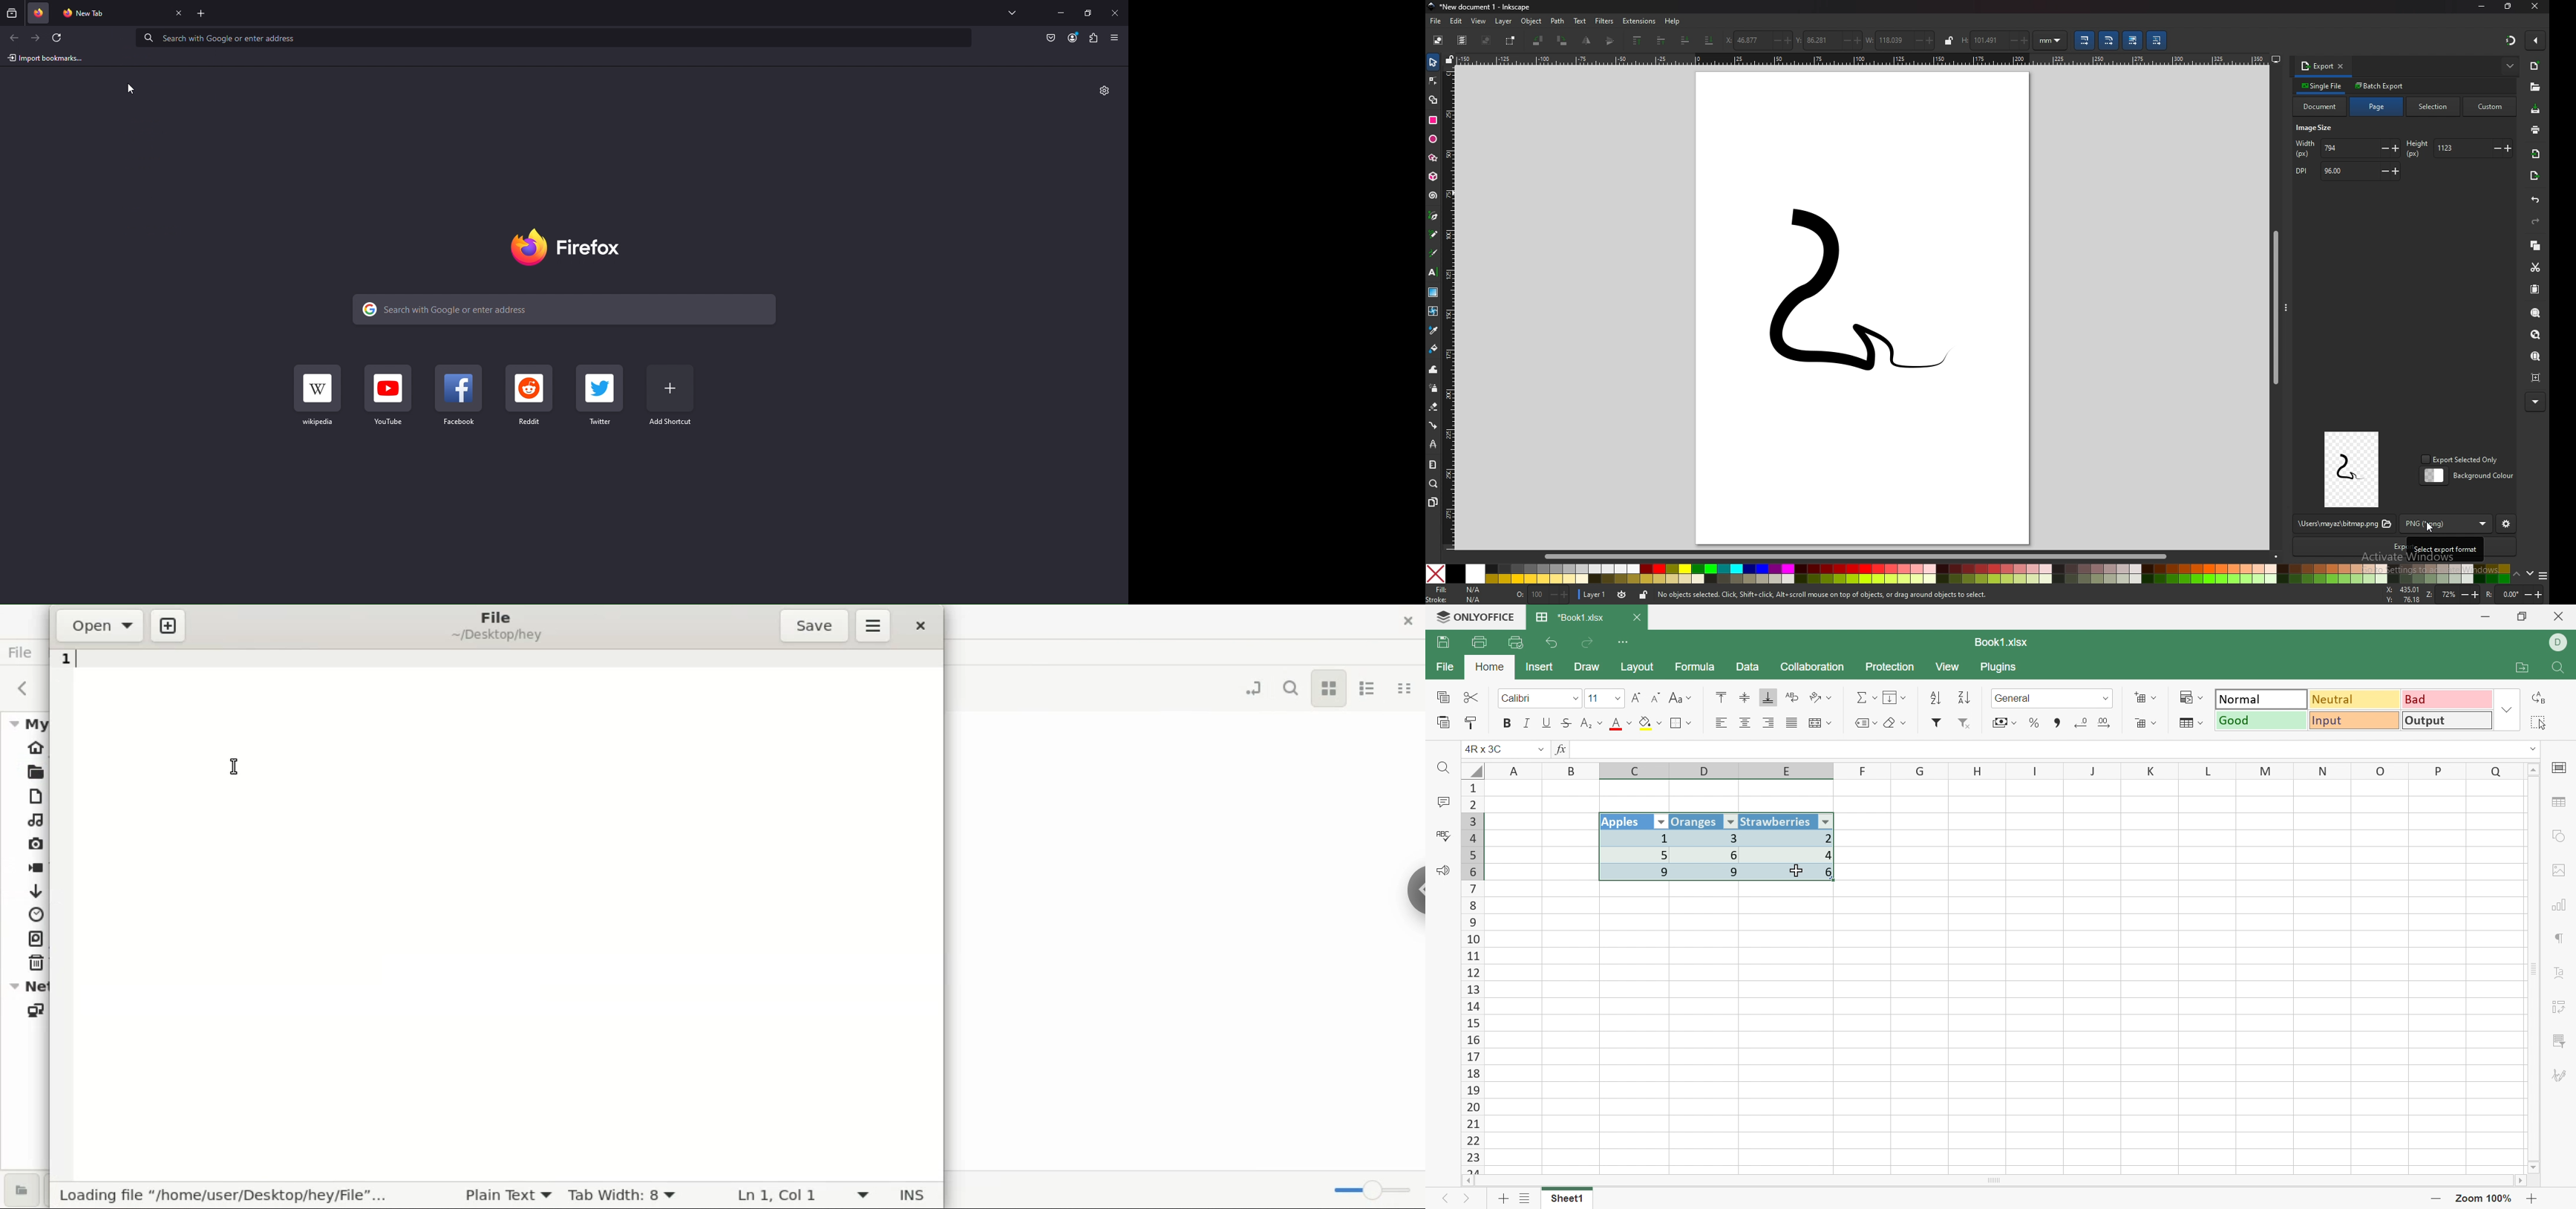 The width and height of the screenshot is (2576, 1232). Describe the element at coordinates (1795, 876) in the screenshot. I see `6` at that location.